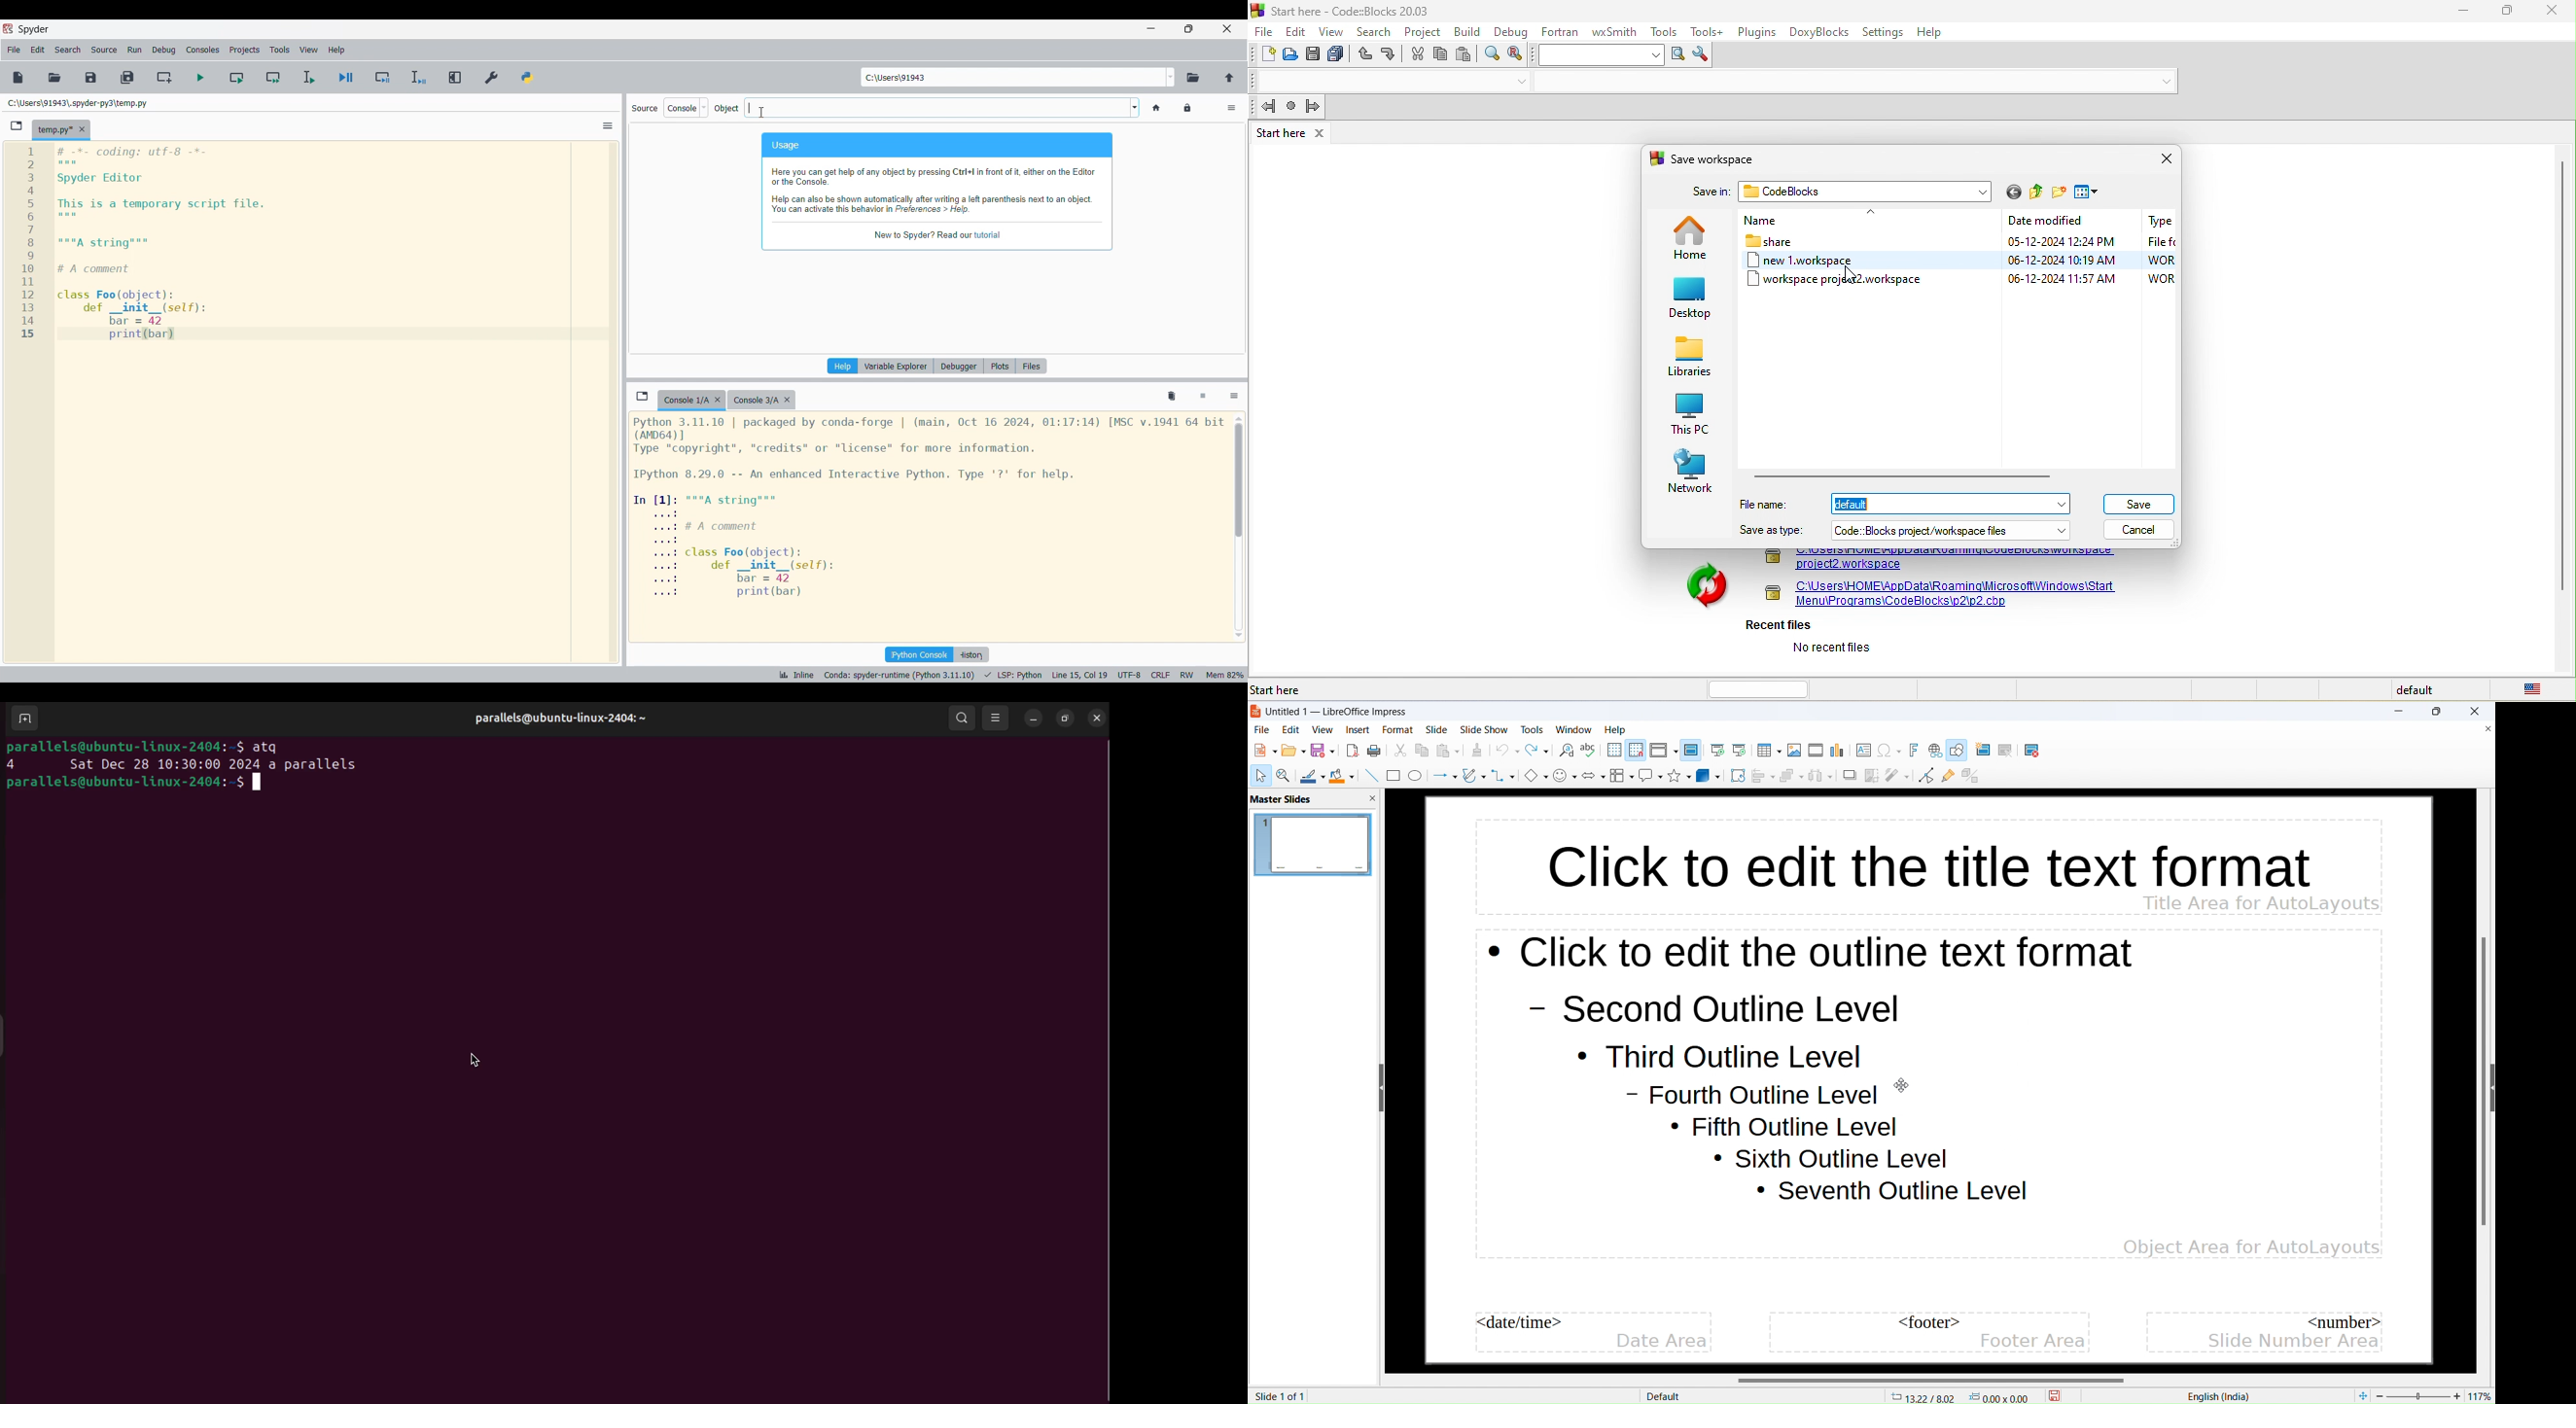 This screenshot has width=2576, height=1428. Describe the element at coordinates (1819, 33) in the screenshot. I see `doxyblocks` at that location.